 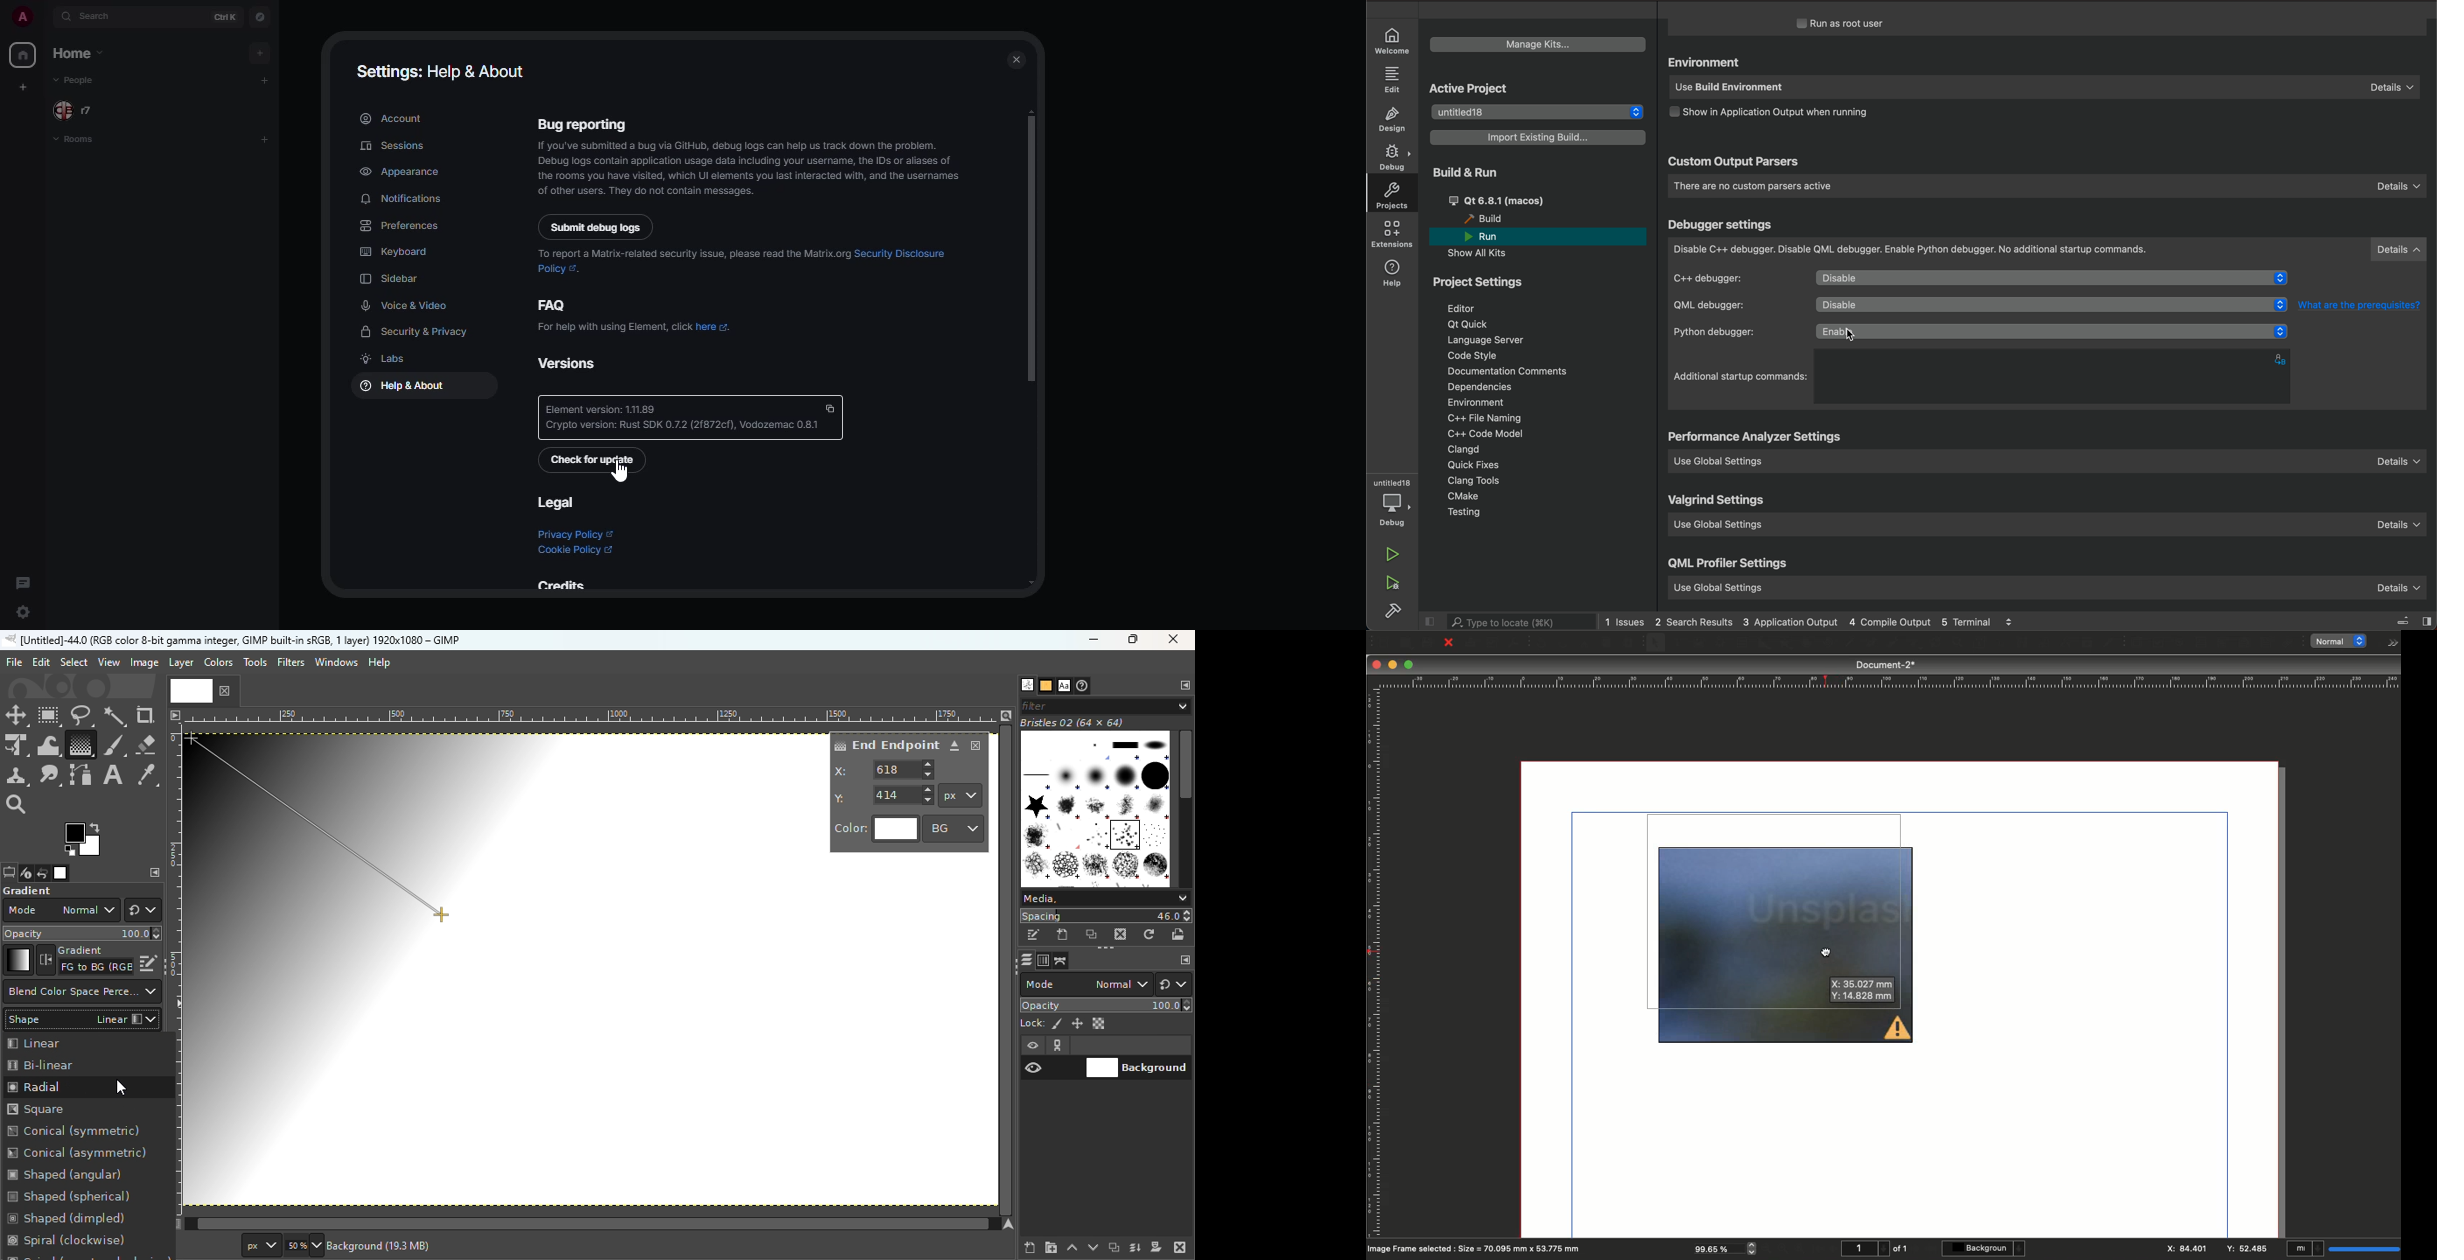 I want to click on Spiral (clockwise), so click(x=75, y=1240).